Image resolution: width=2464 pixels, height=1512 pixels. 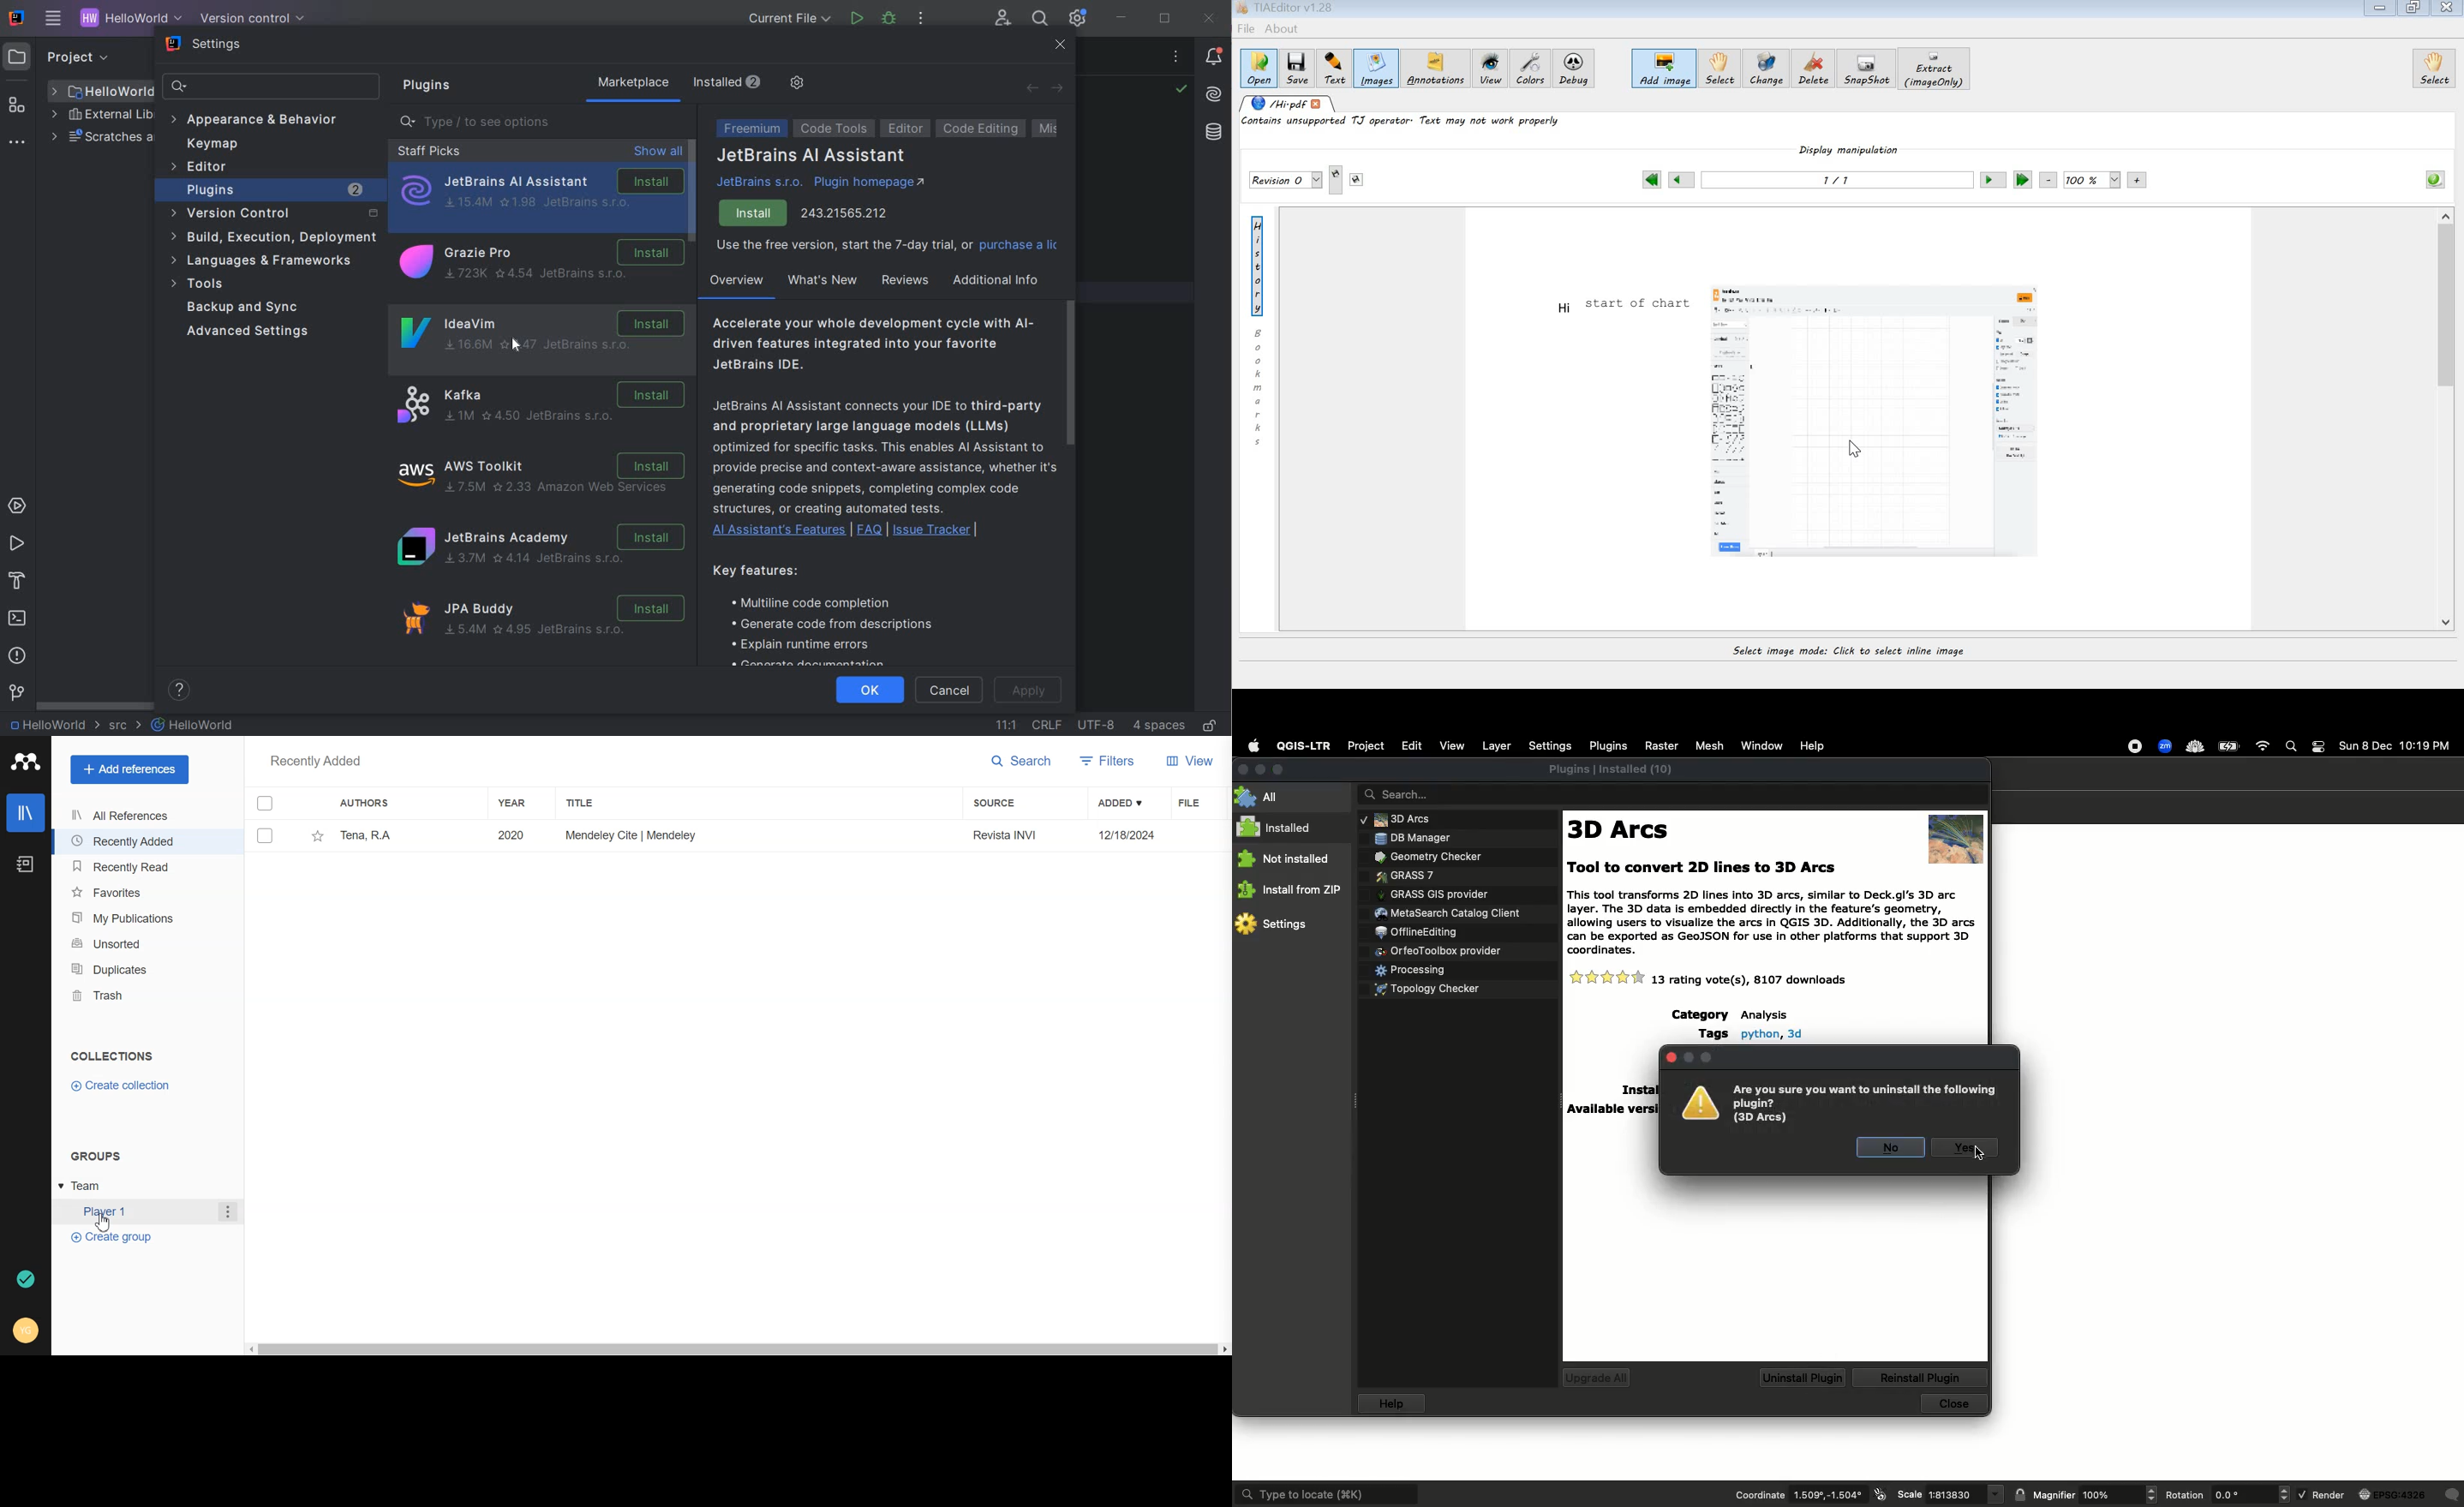 What do you see at coordinates (1120, 803) in the screenshot?
I see `Added` at bounding box center [1120, 803].